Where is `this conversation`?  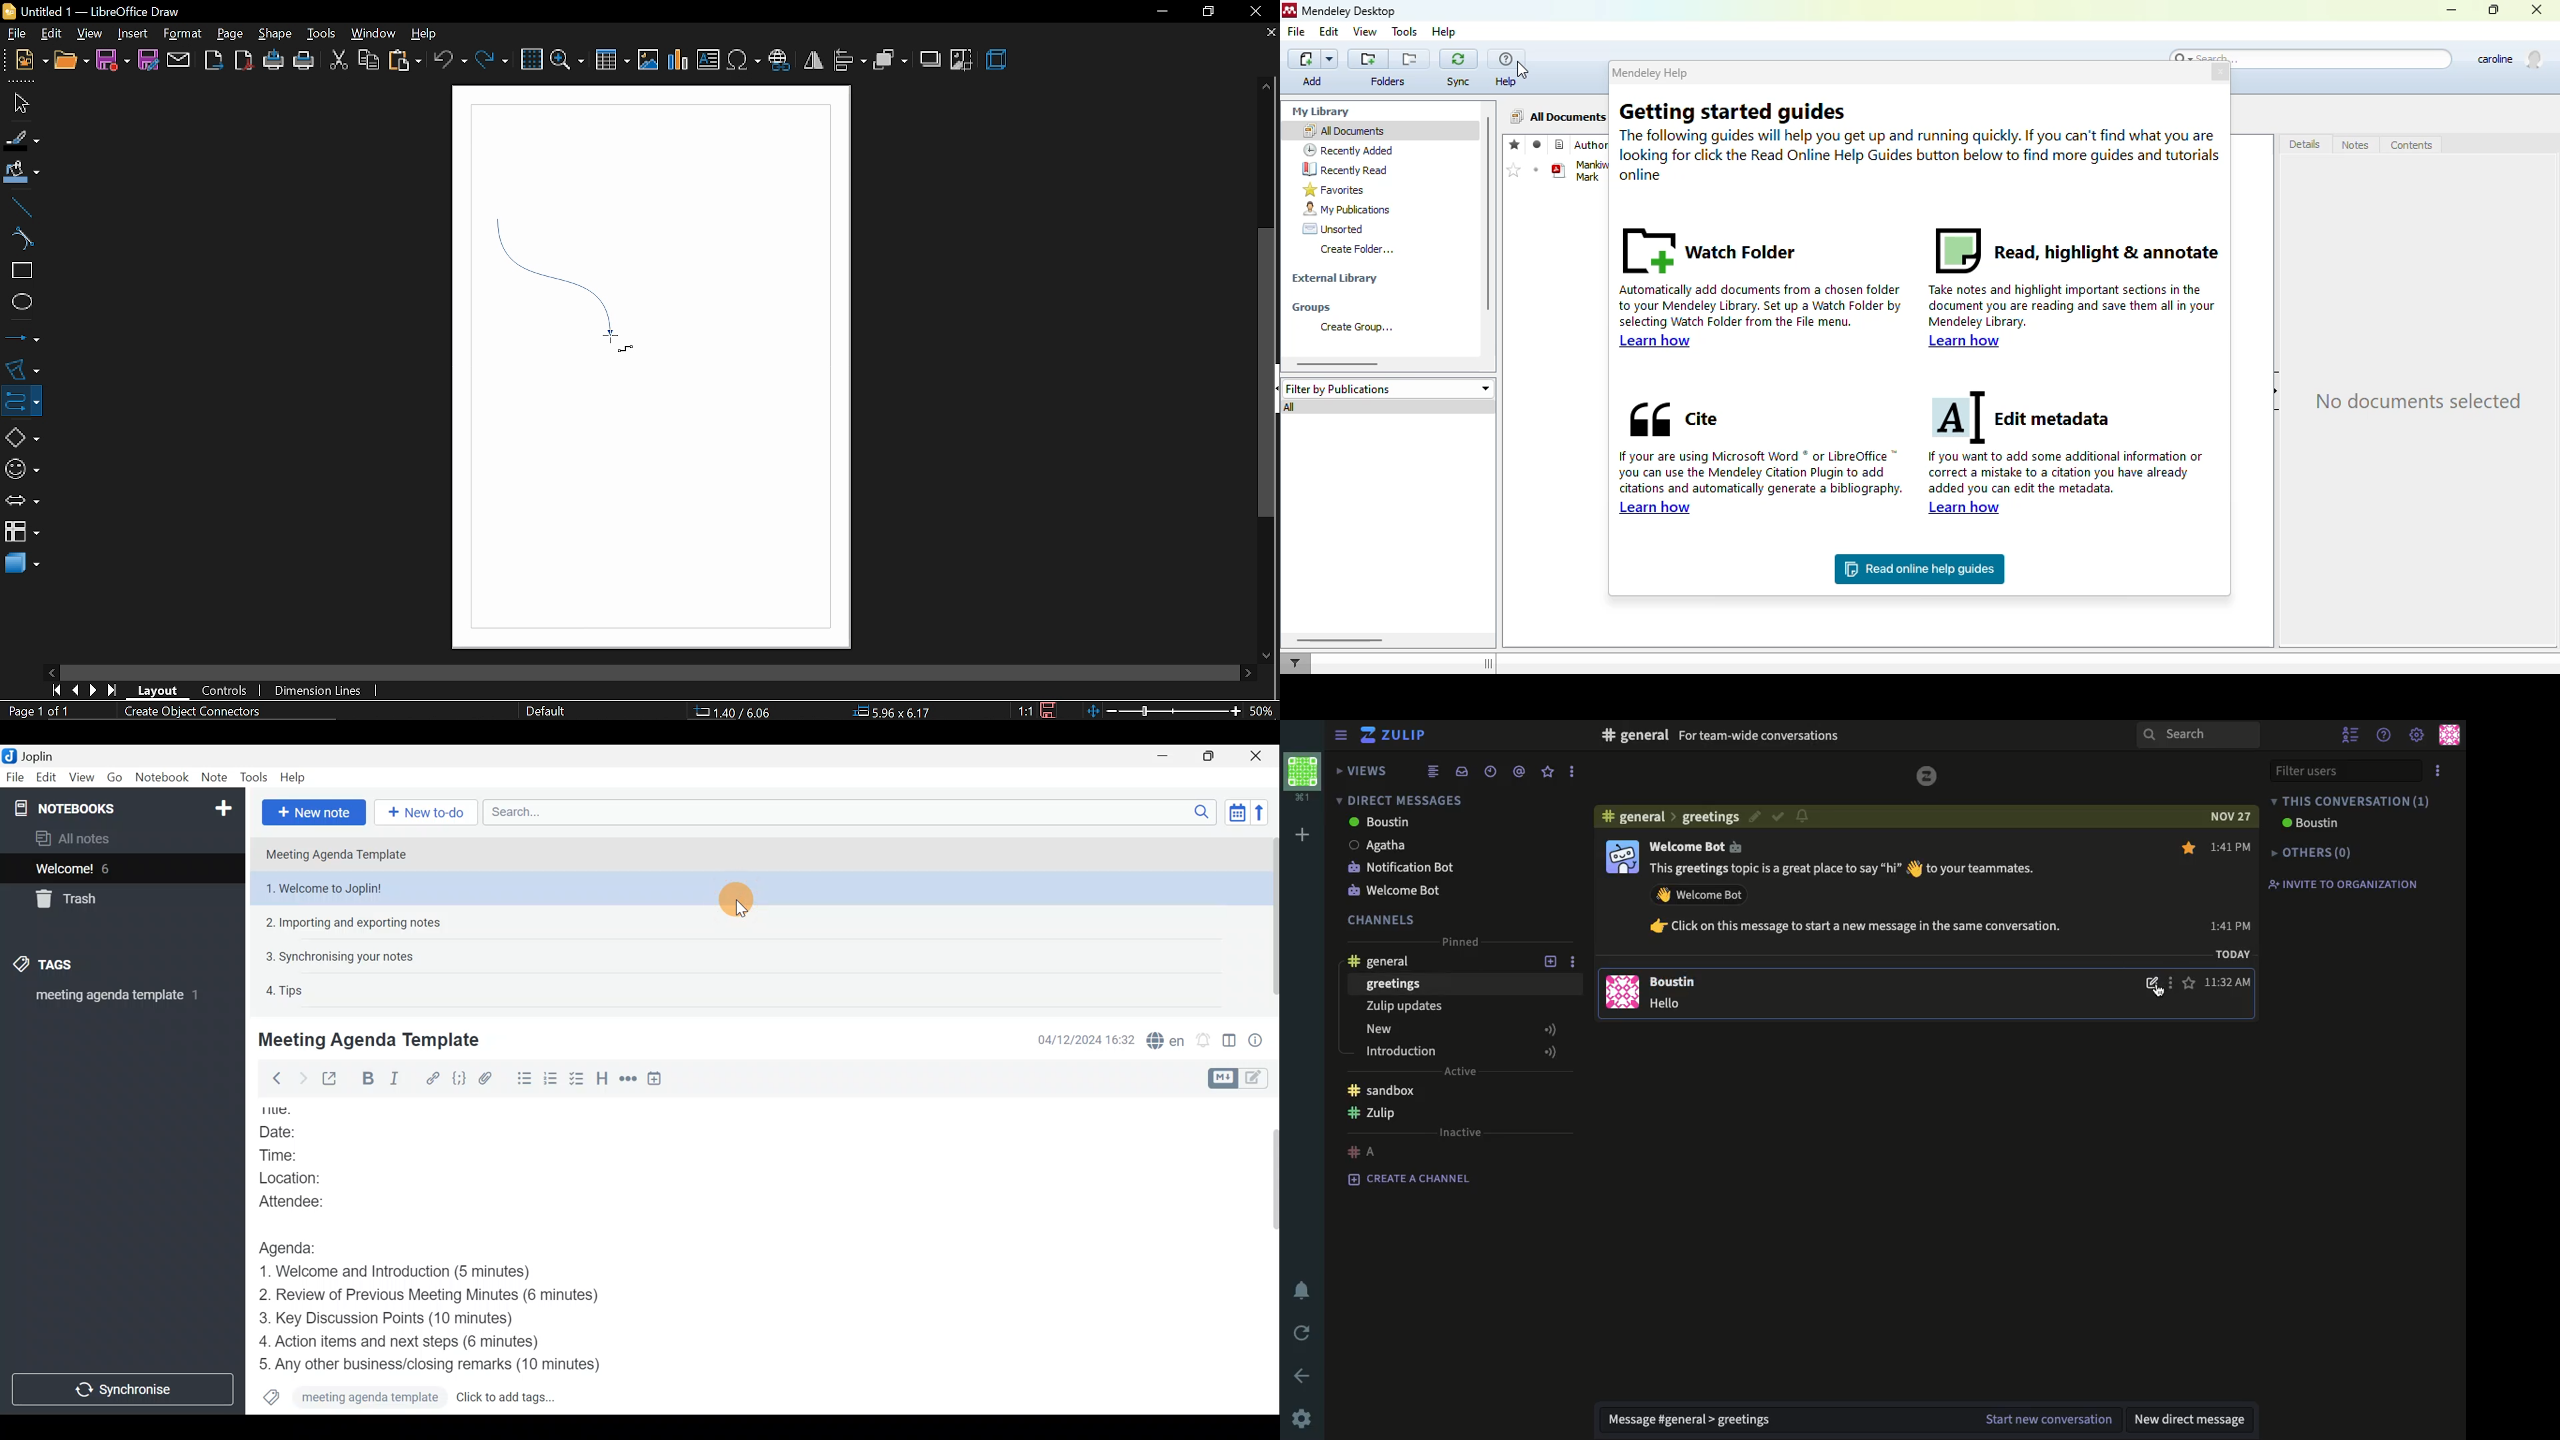 this conversation is located at coordinates (2350, 801).